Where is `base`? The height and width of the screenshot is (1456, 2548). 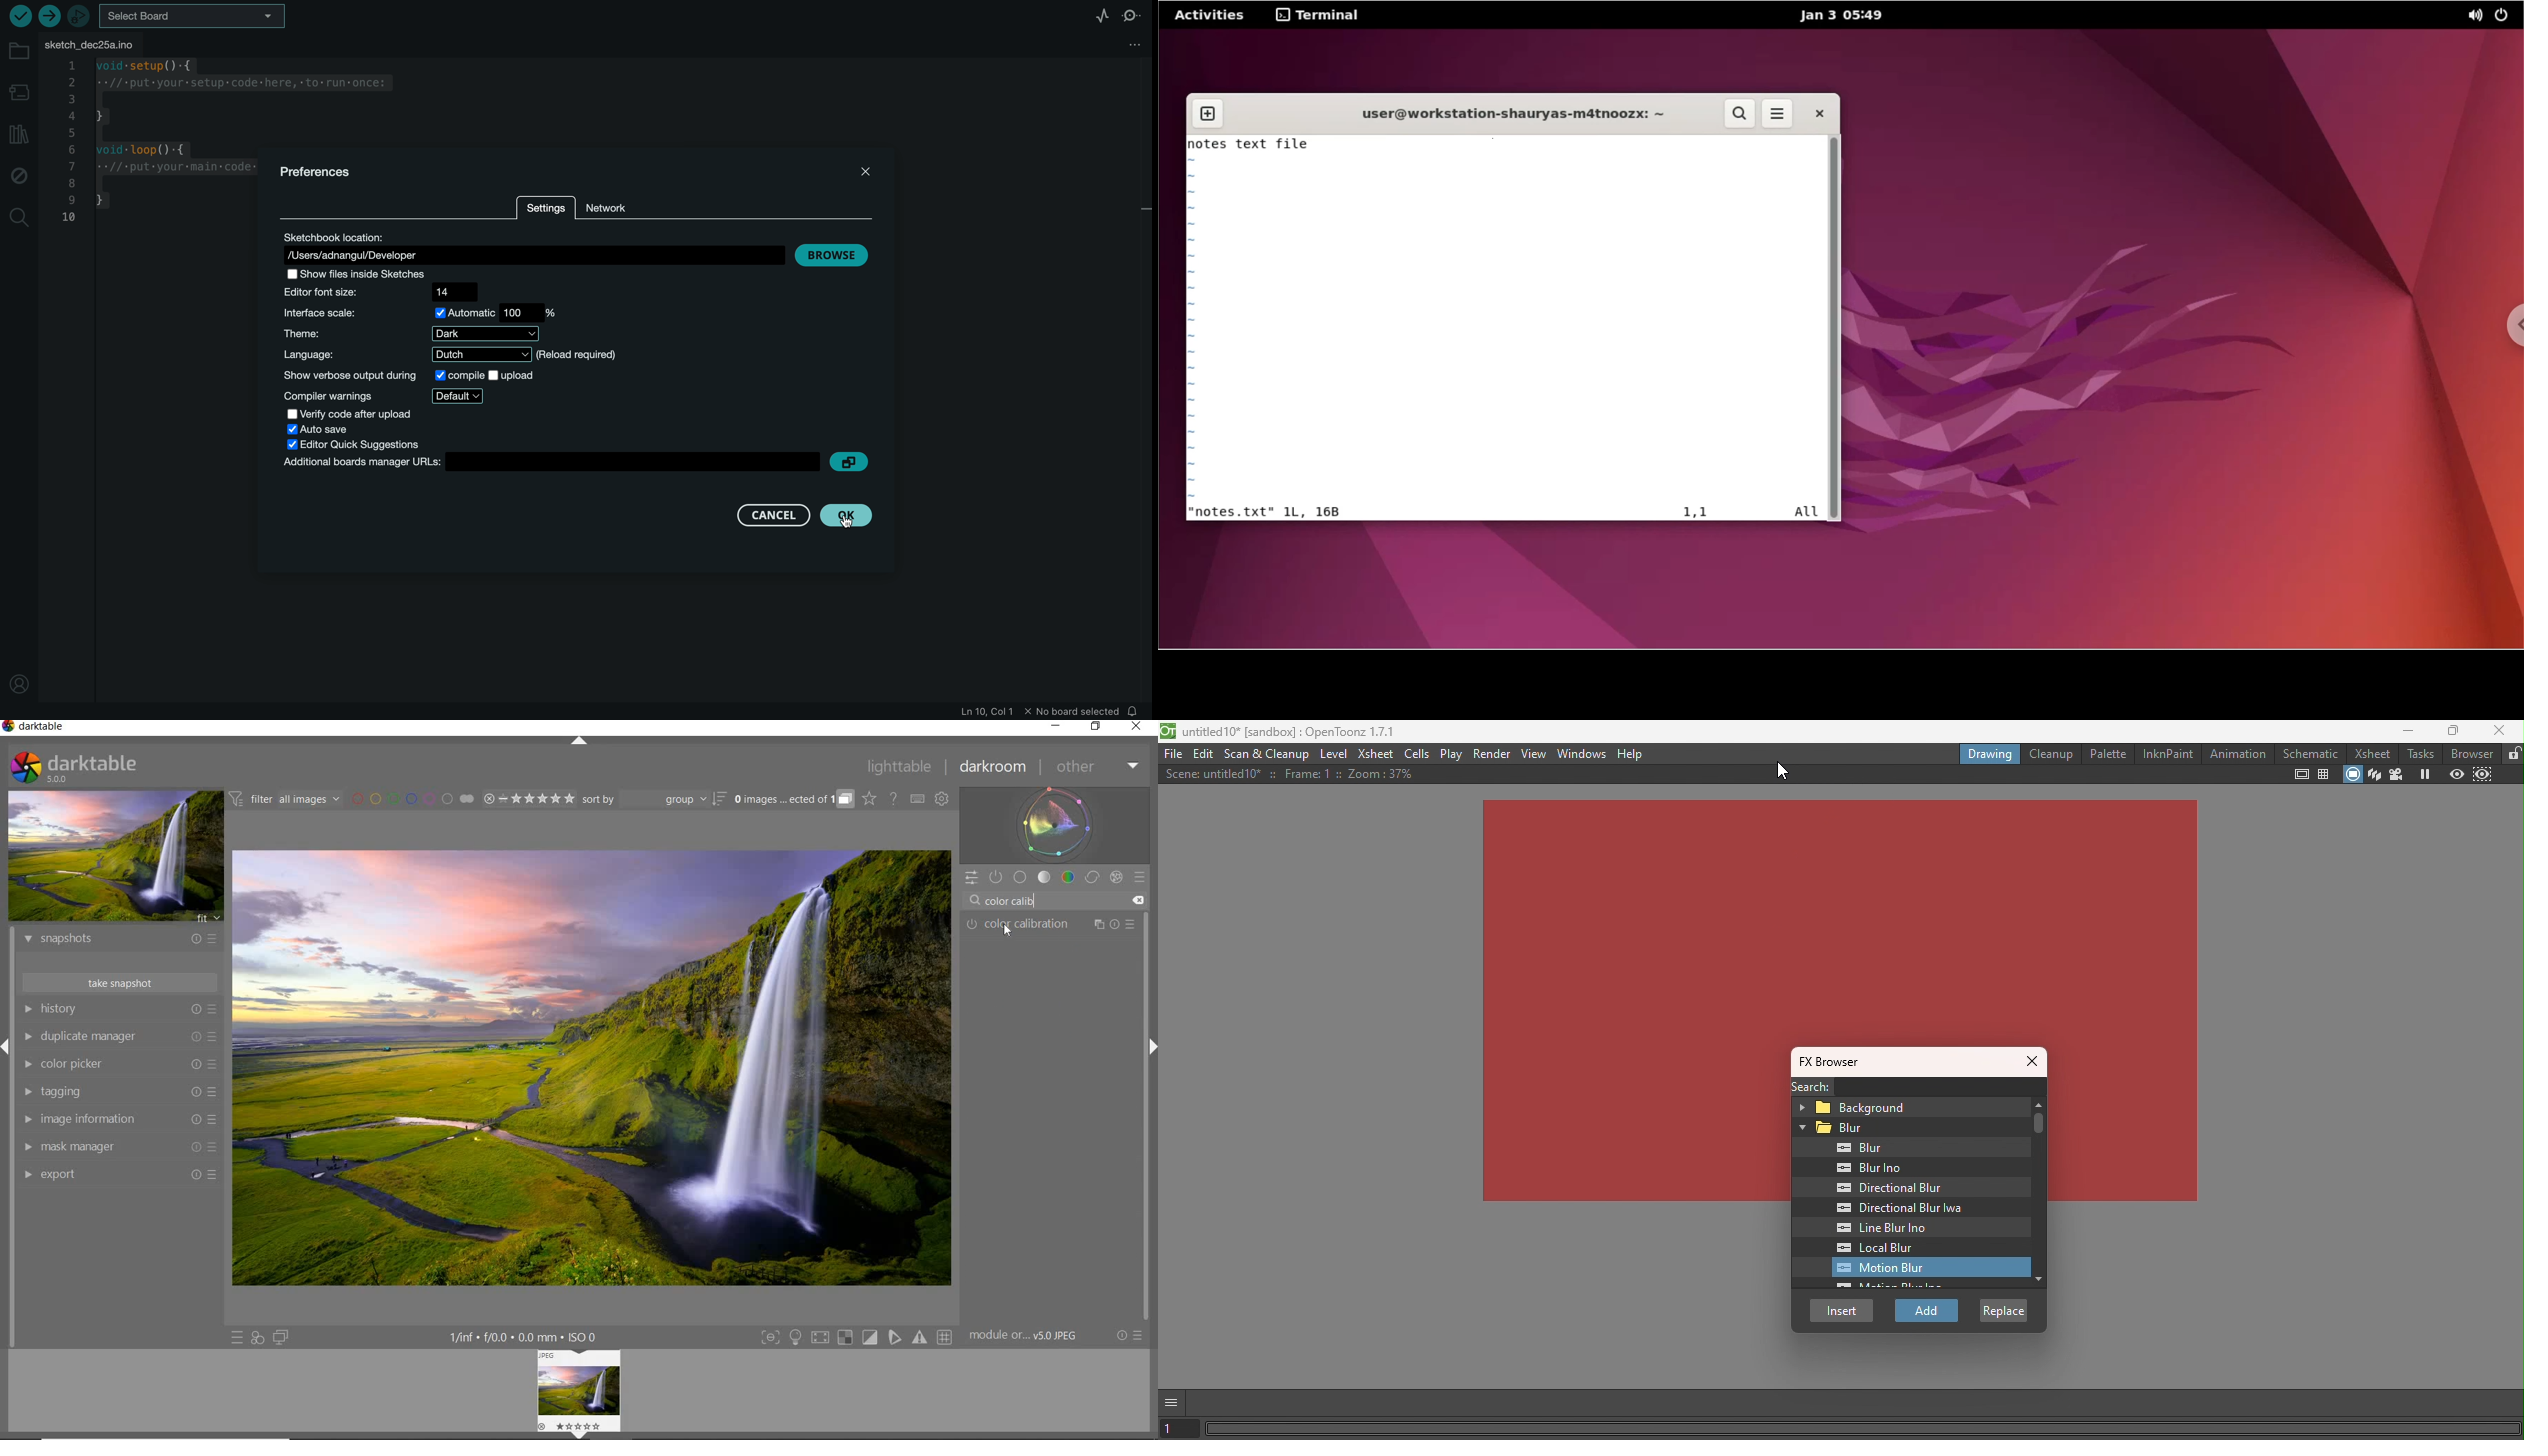 base is located at coordinates (1021, 877).